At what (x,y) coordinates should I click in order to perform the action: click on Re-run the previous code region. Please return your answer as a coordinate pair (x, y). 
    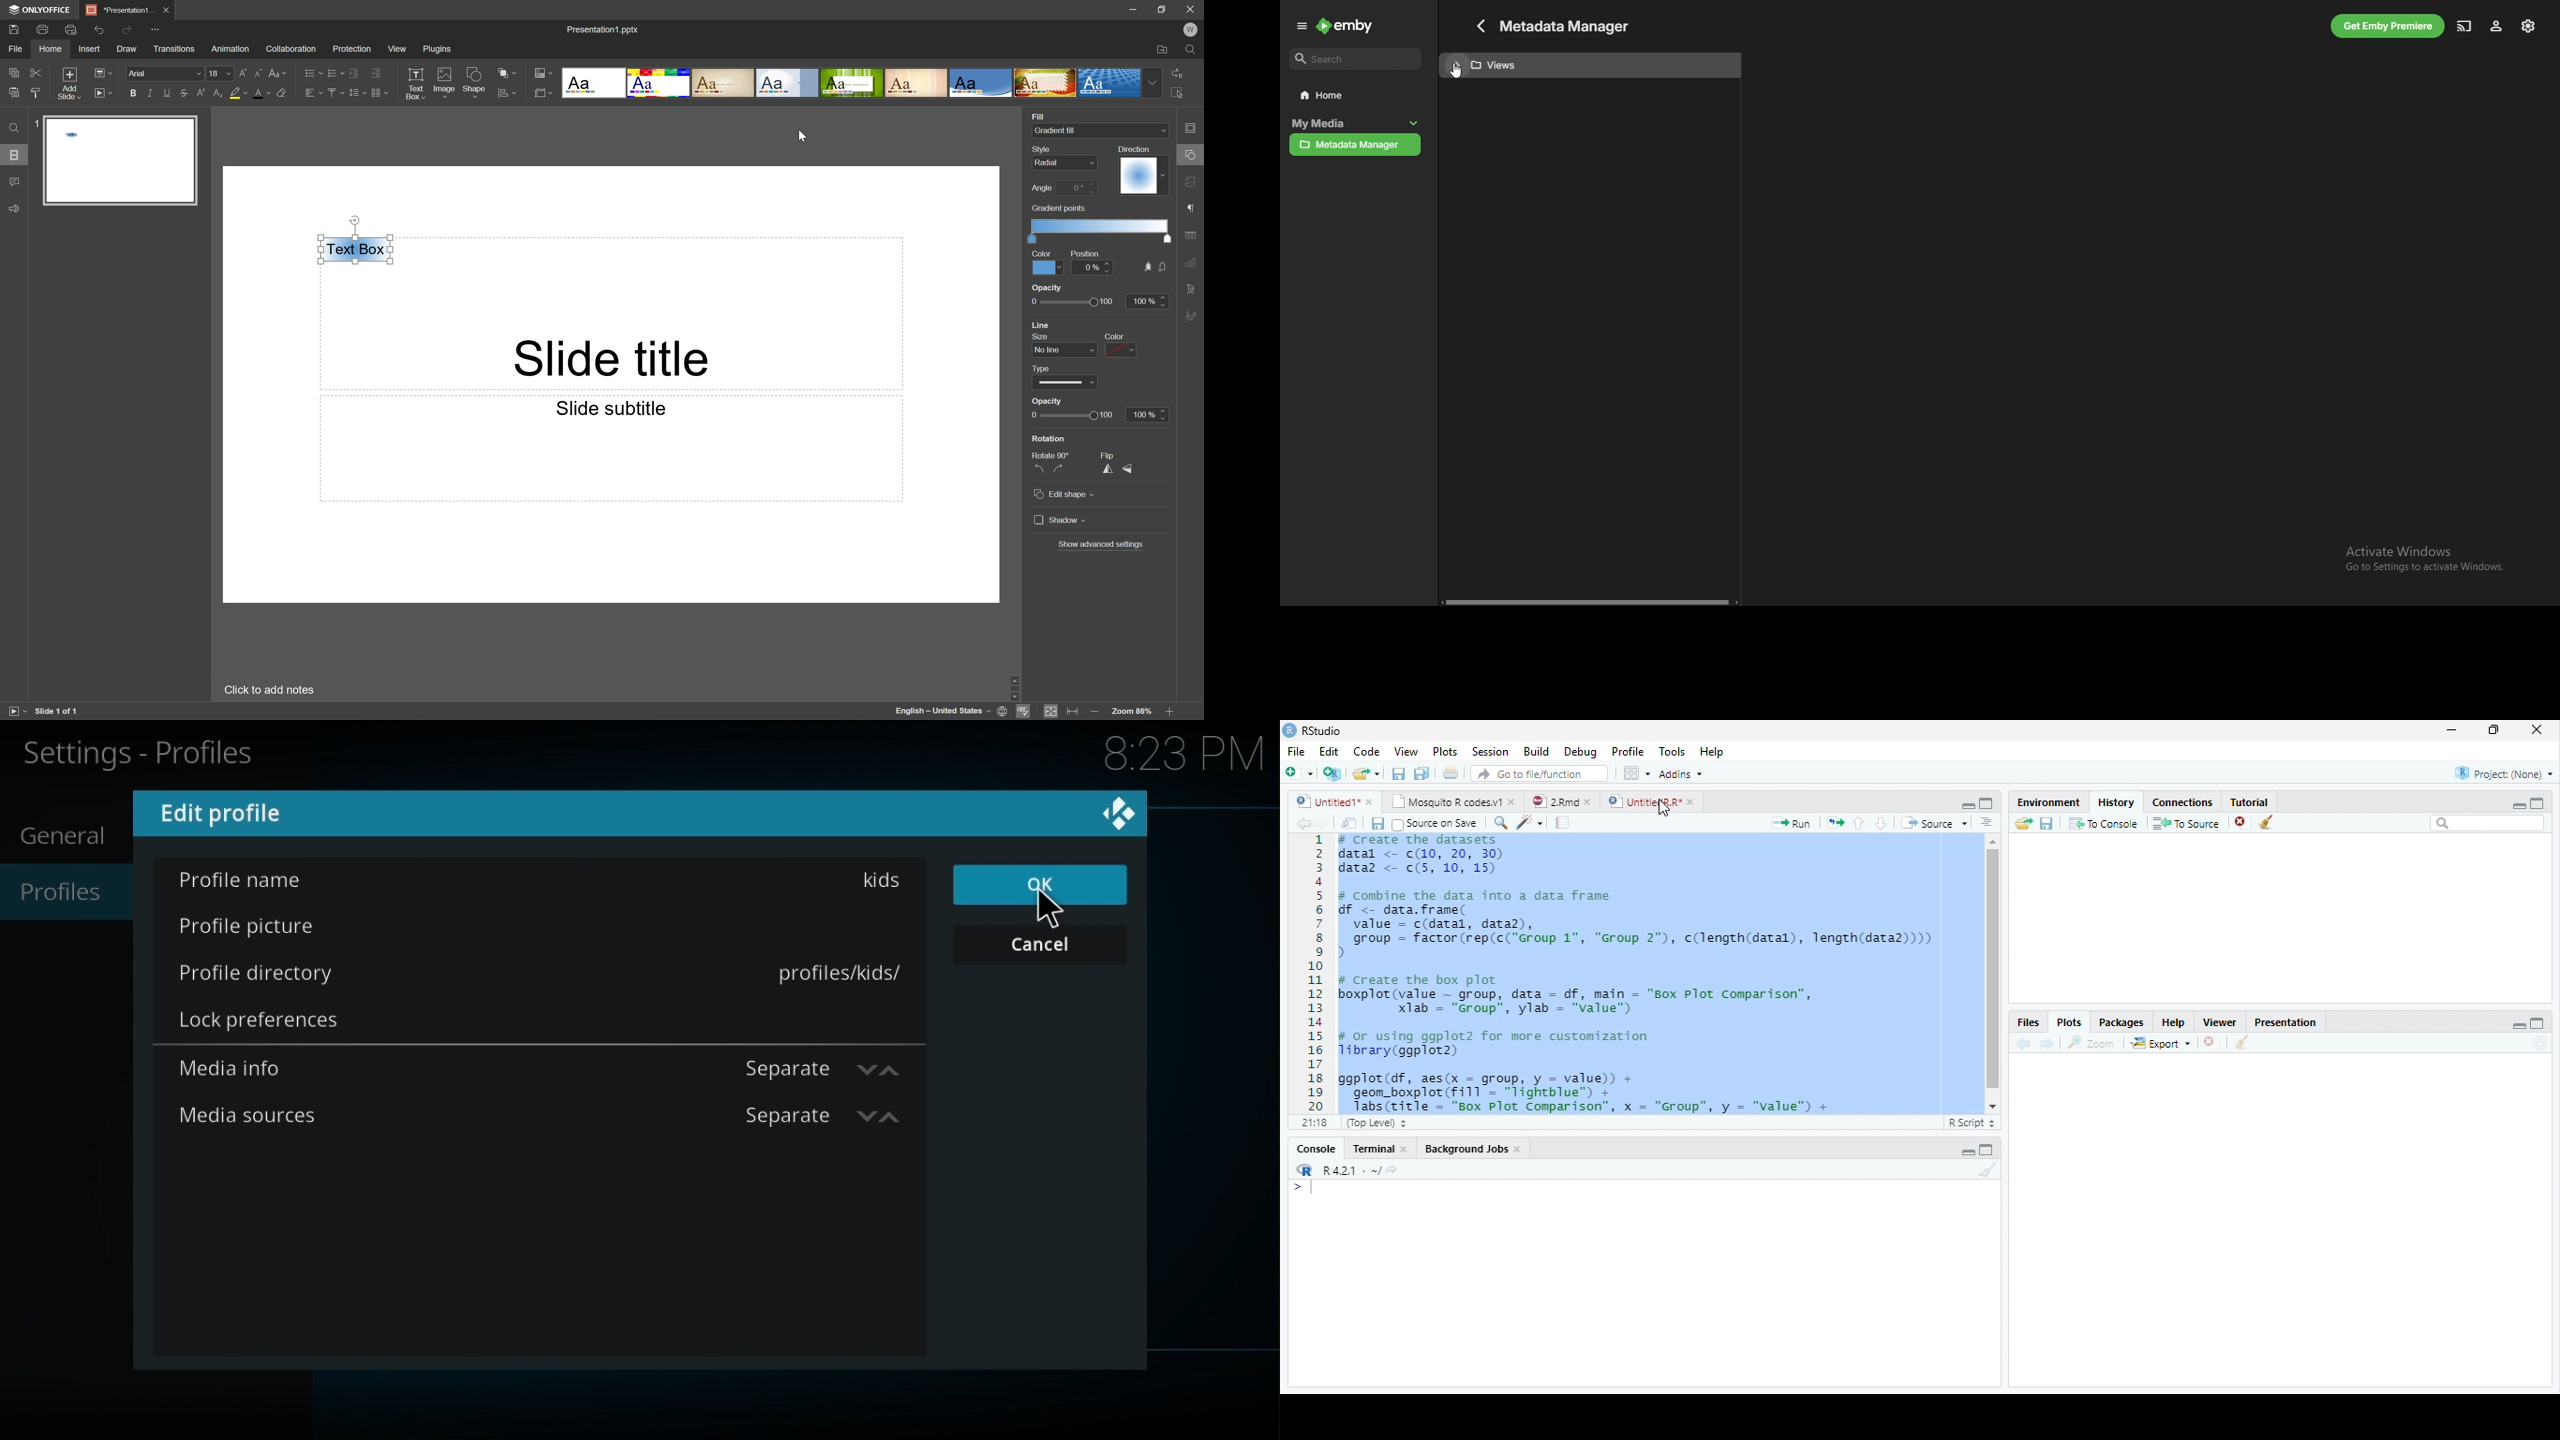
    Looking at the image, I should click on (1835, 823).